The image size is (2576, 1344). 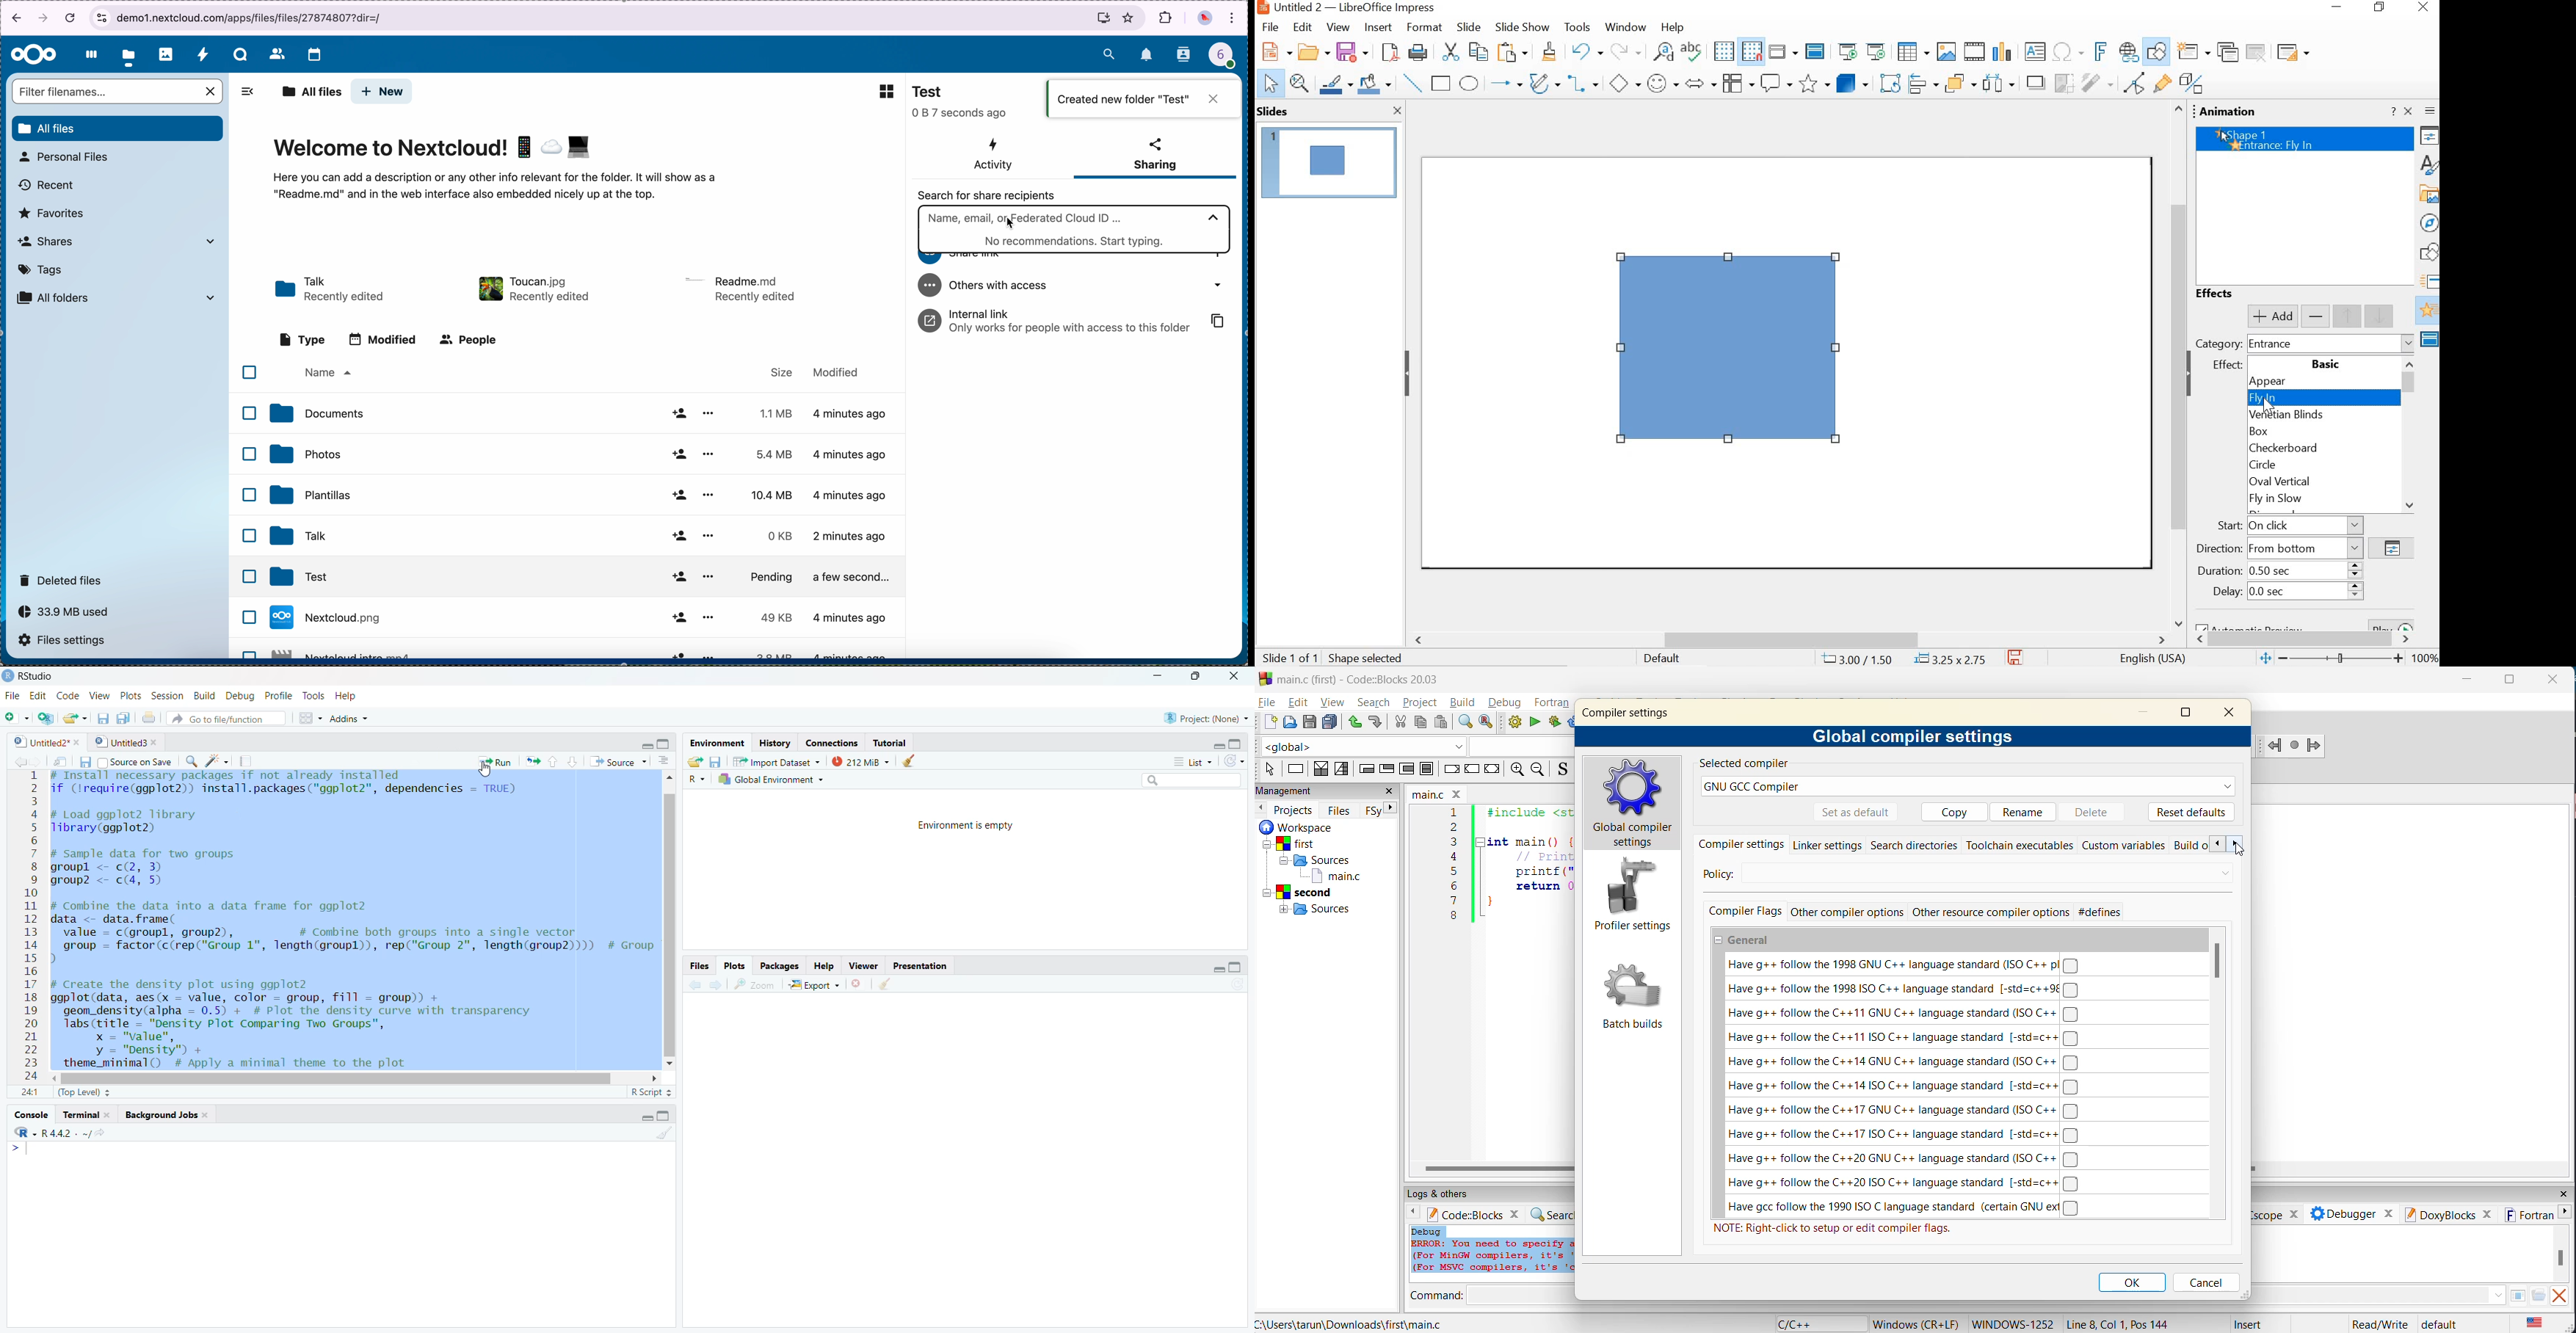 I want to click on fortran, so click(x=1553, y=702).